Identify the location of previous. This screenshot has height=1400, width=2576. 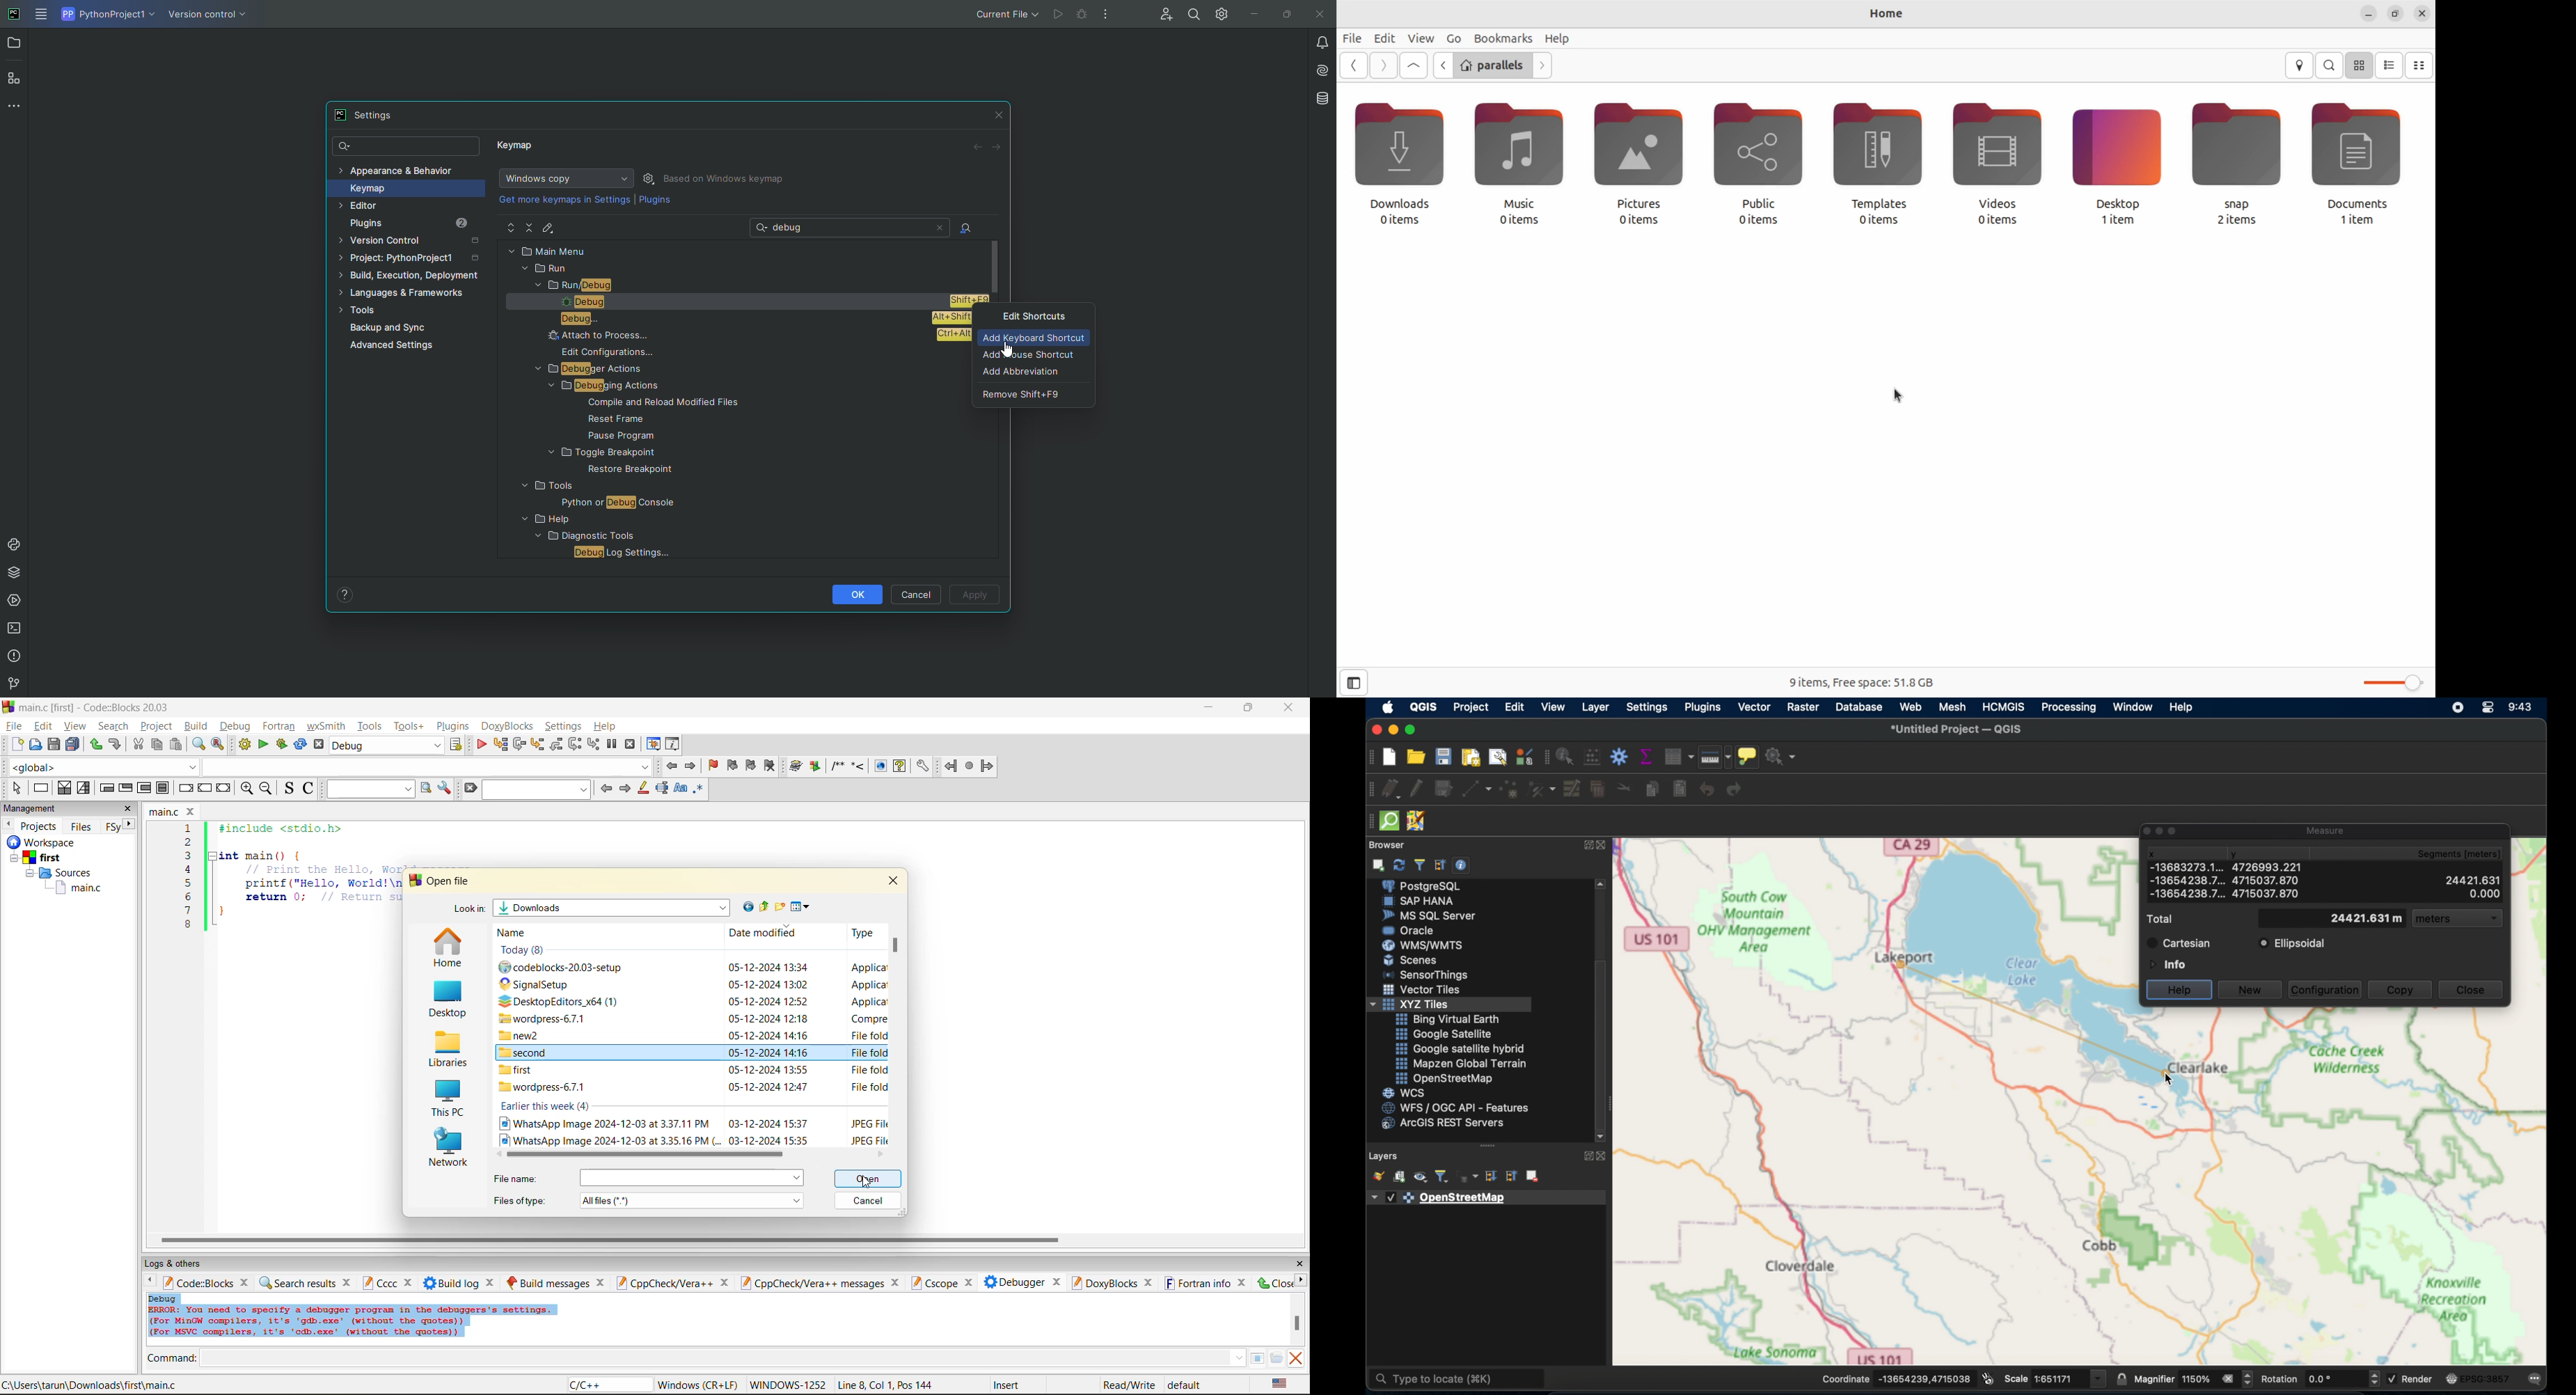
(8, 824).